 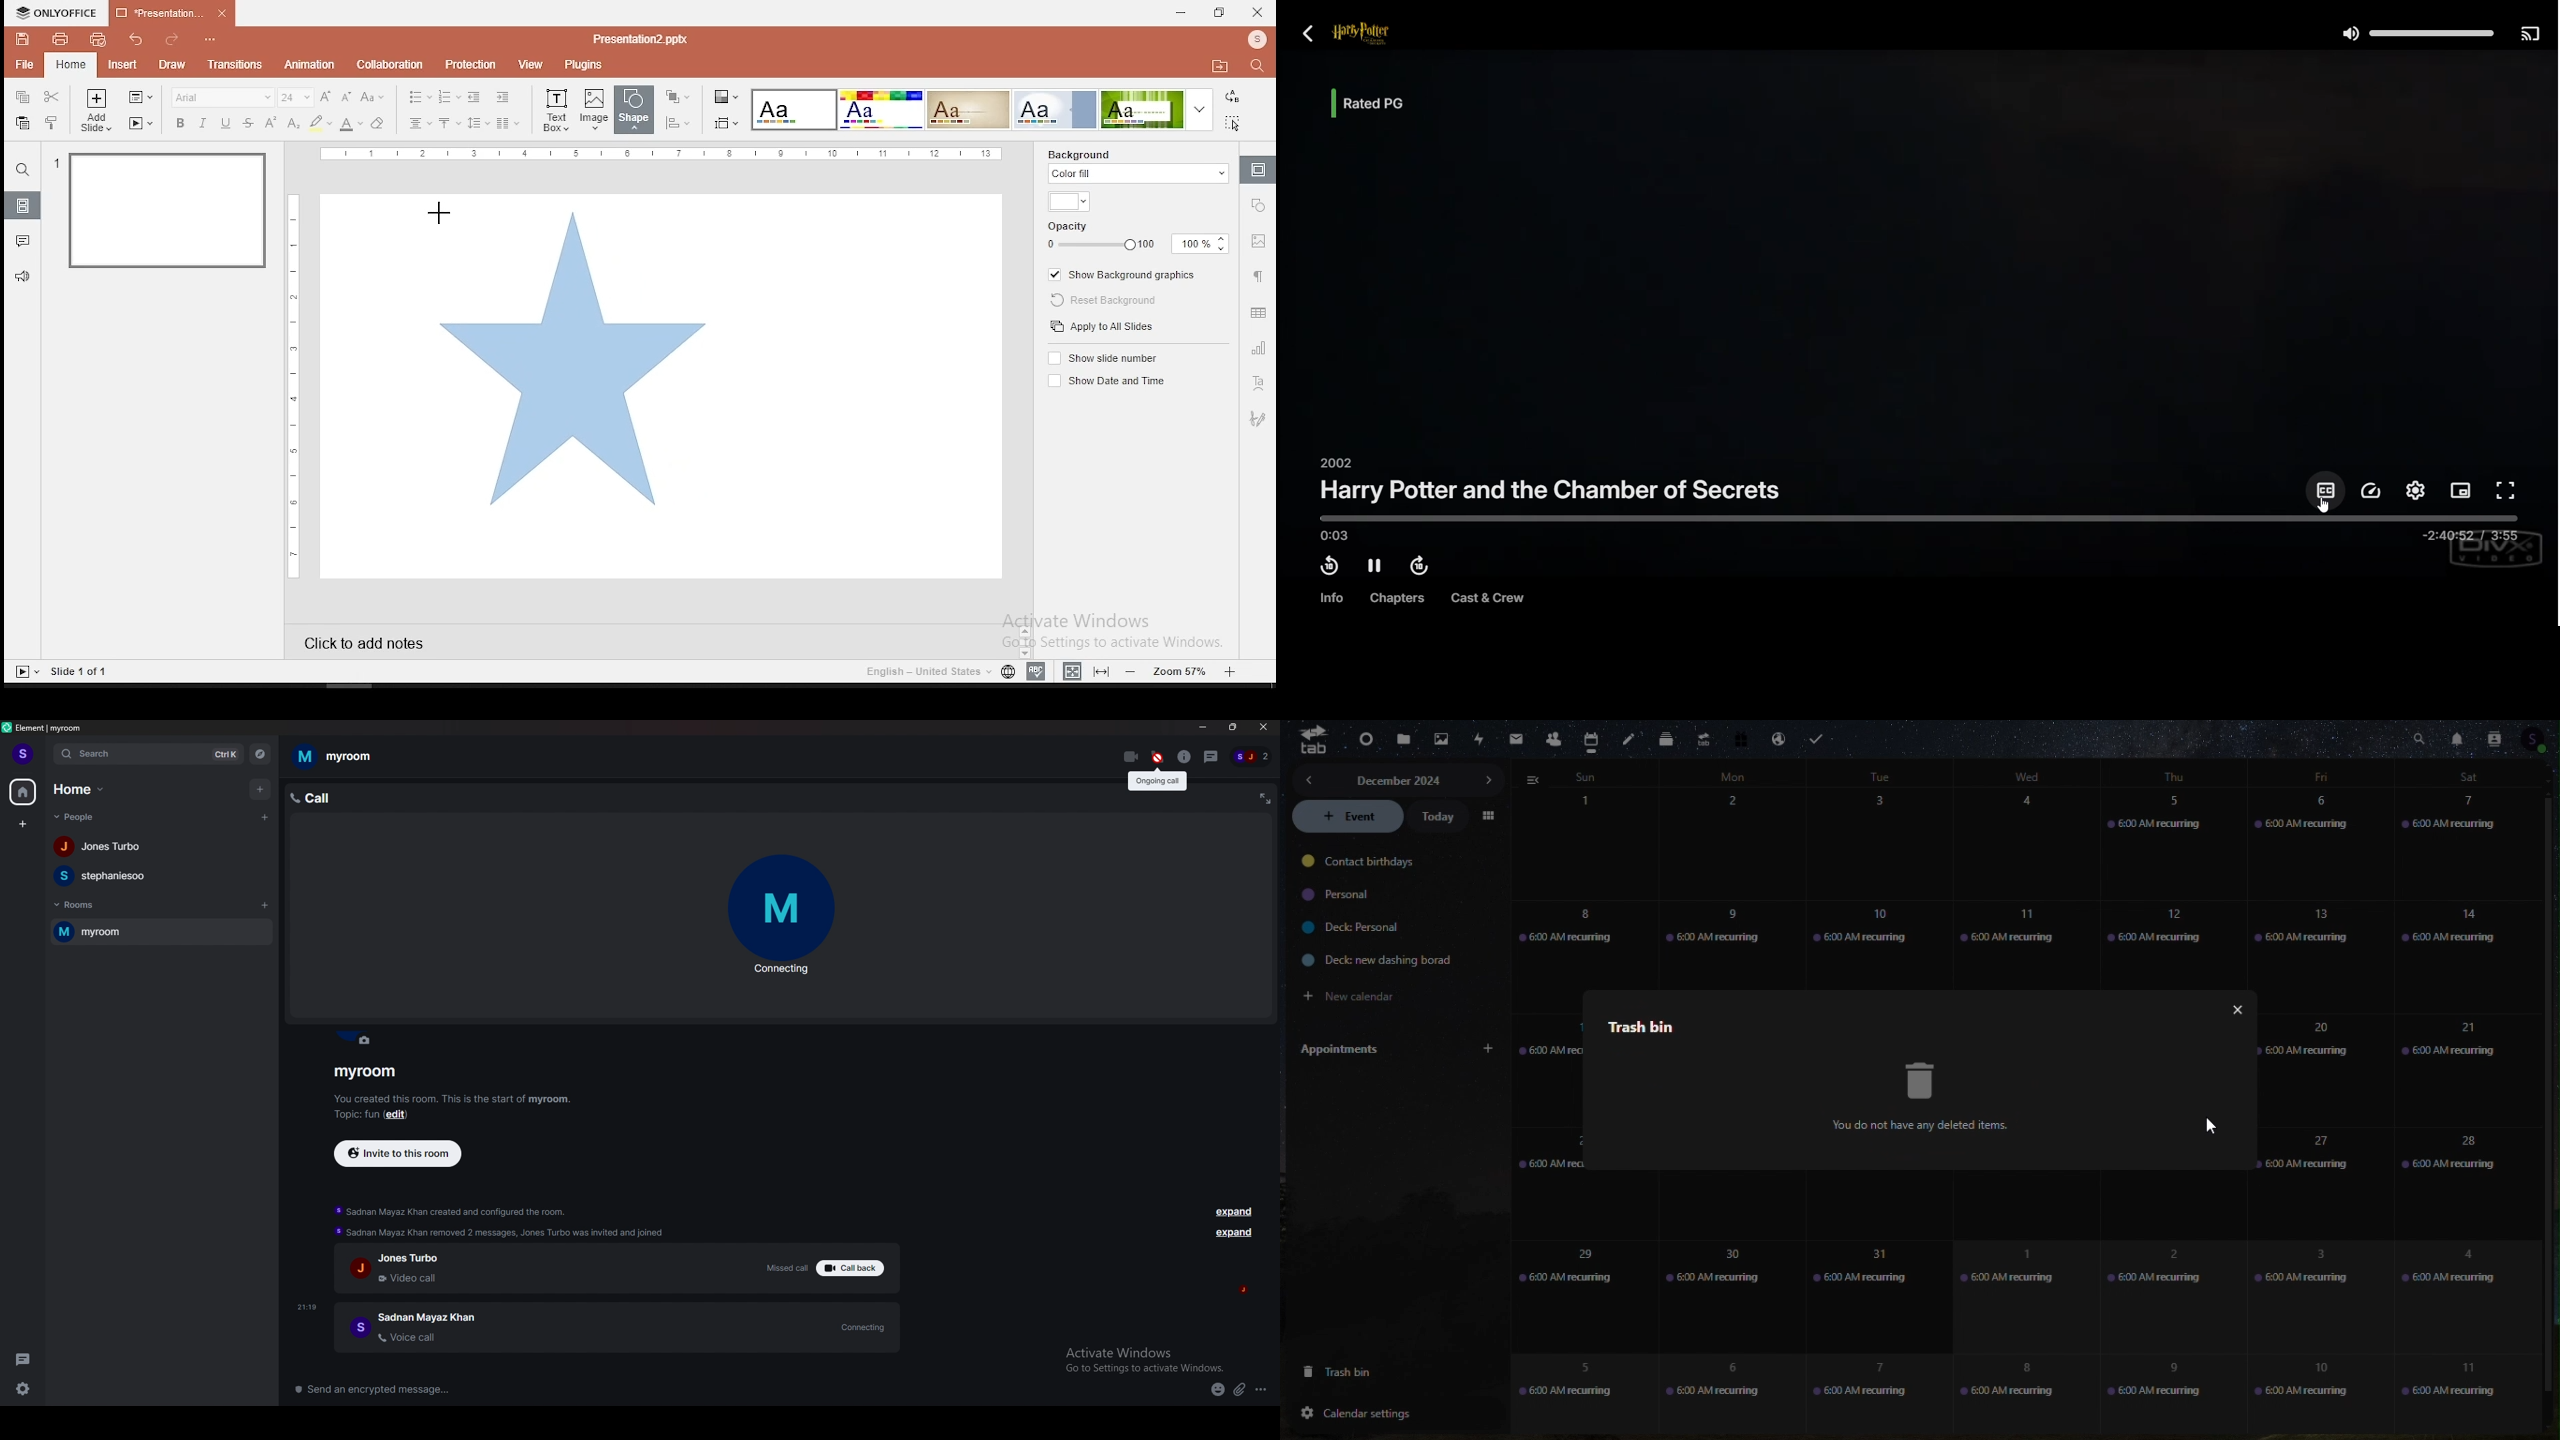 What do you see at coordinates (2166, 1288) in the screenshot?
I see `2` at bounding box center [2166, 1288].